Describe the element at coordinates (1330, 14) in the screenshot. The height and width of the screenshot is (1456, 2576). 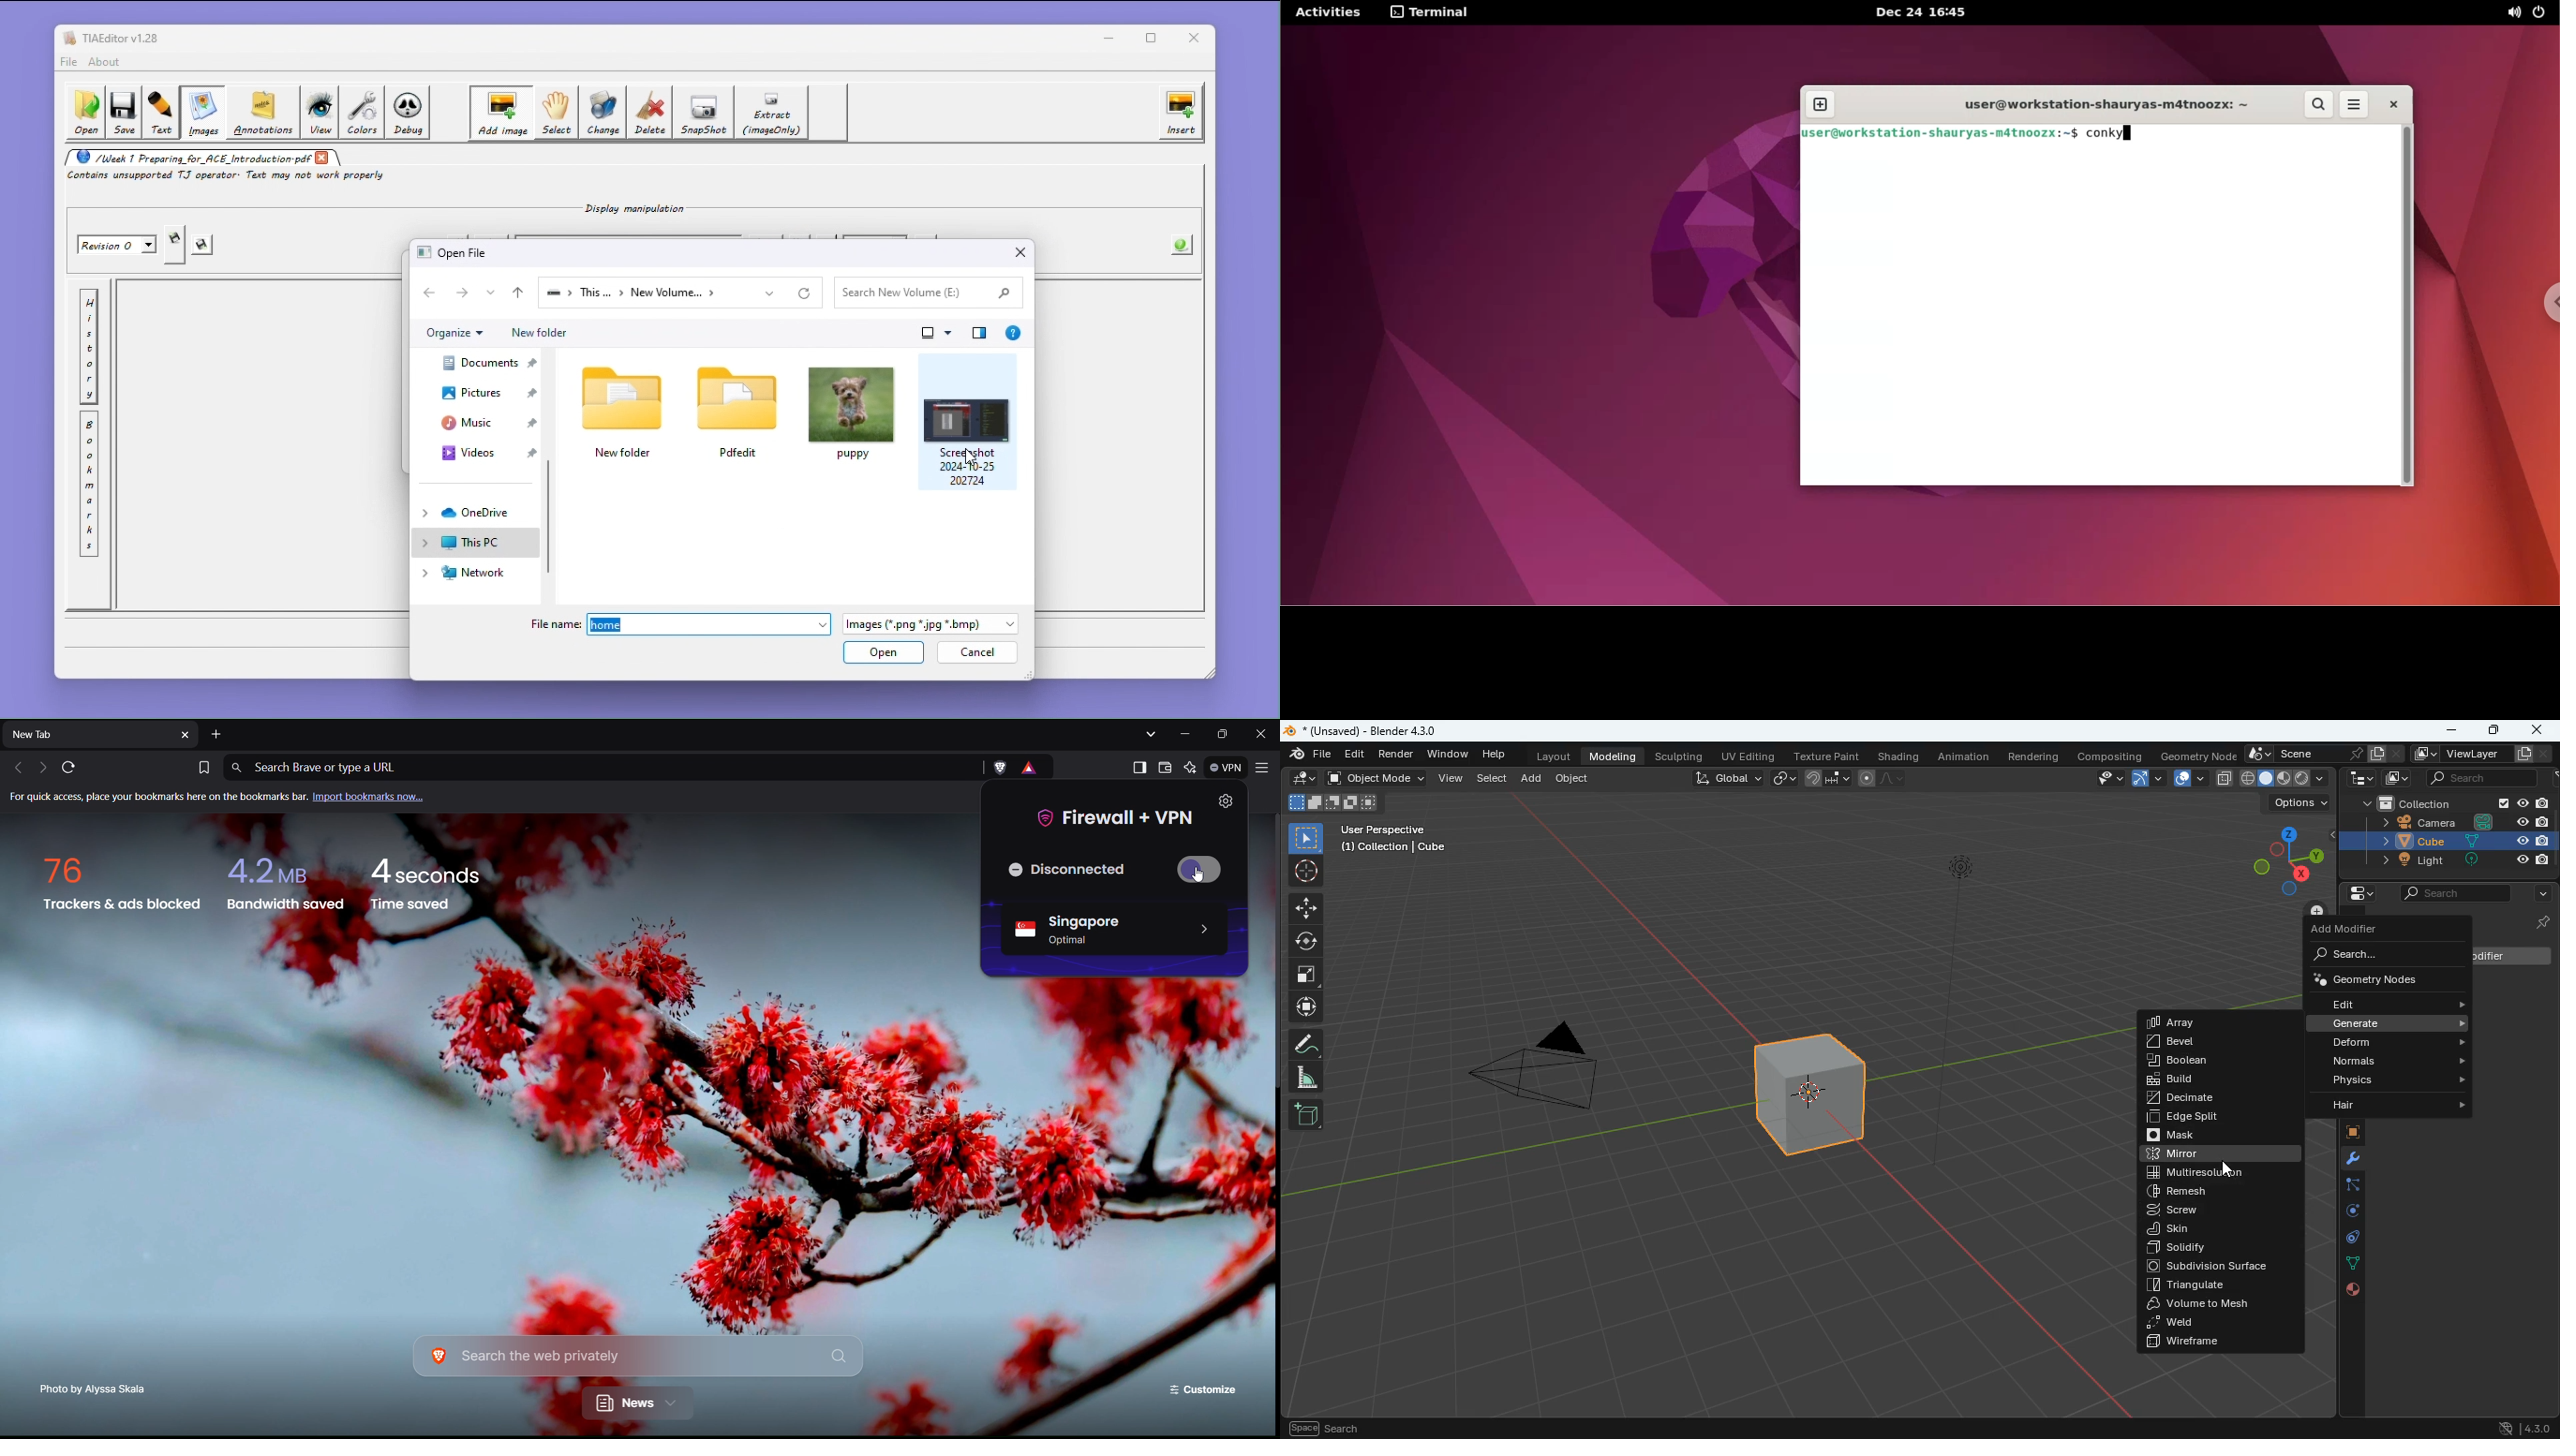
I see `Activities ` at that location.